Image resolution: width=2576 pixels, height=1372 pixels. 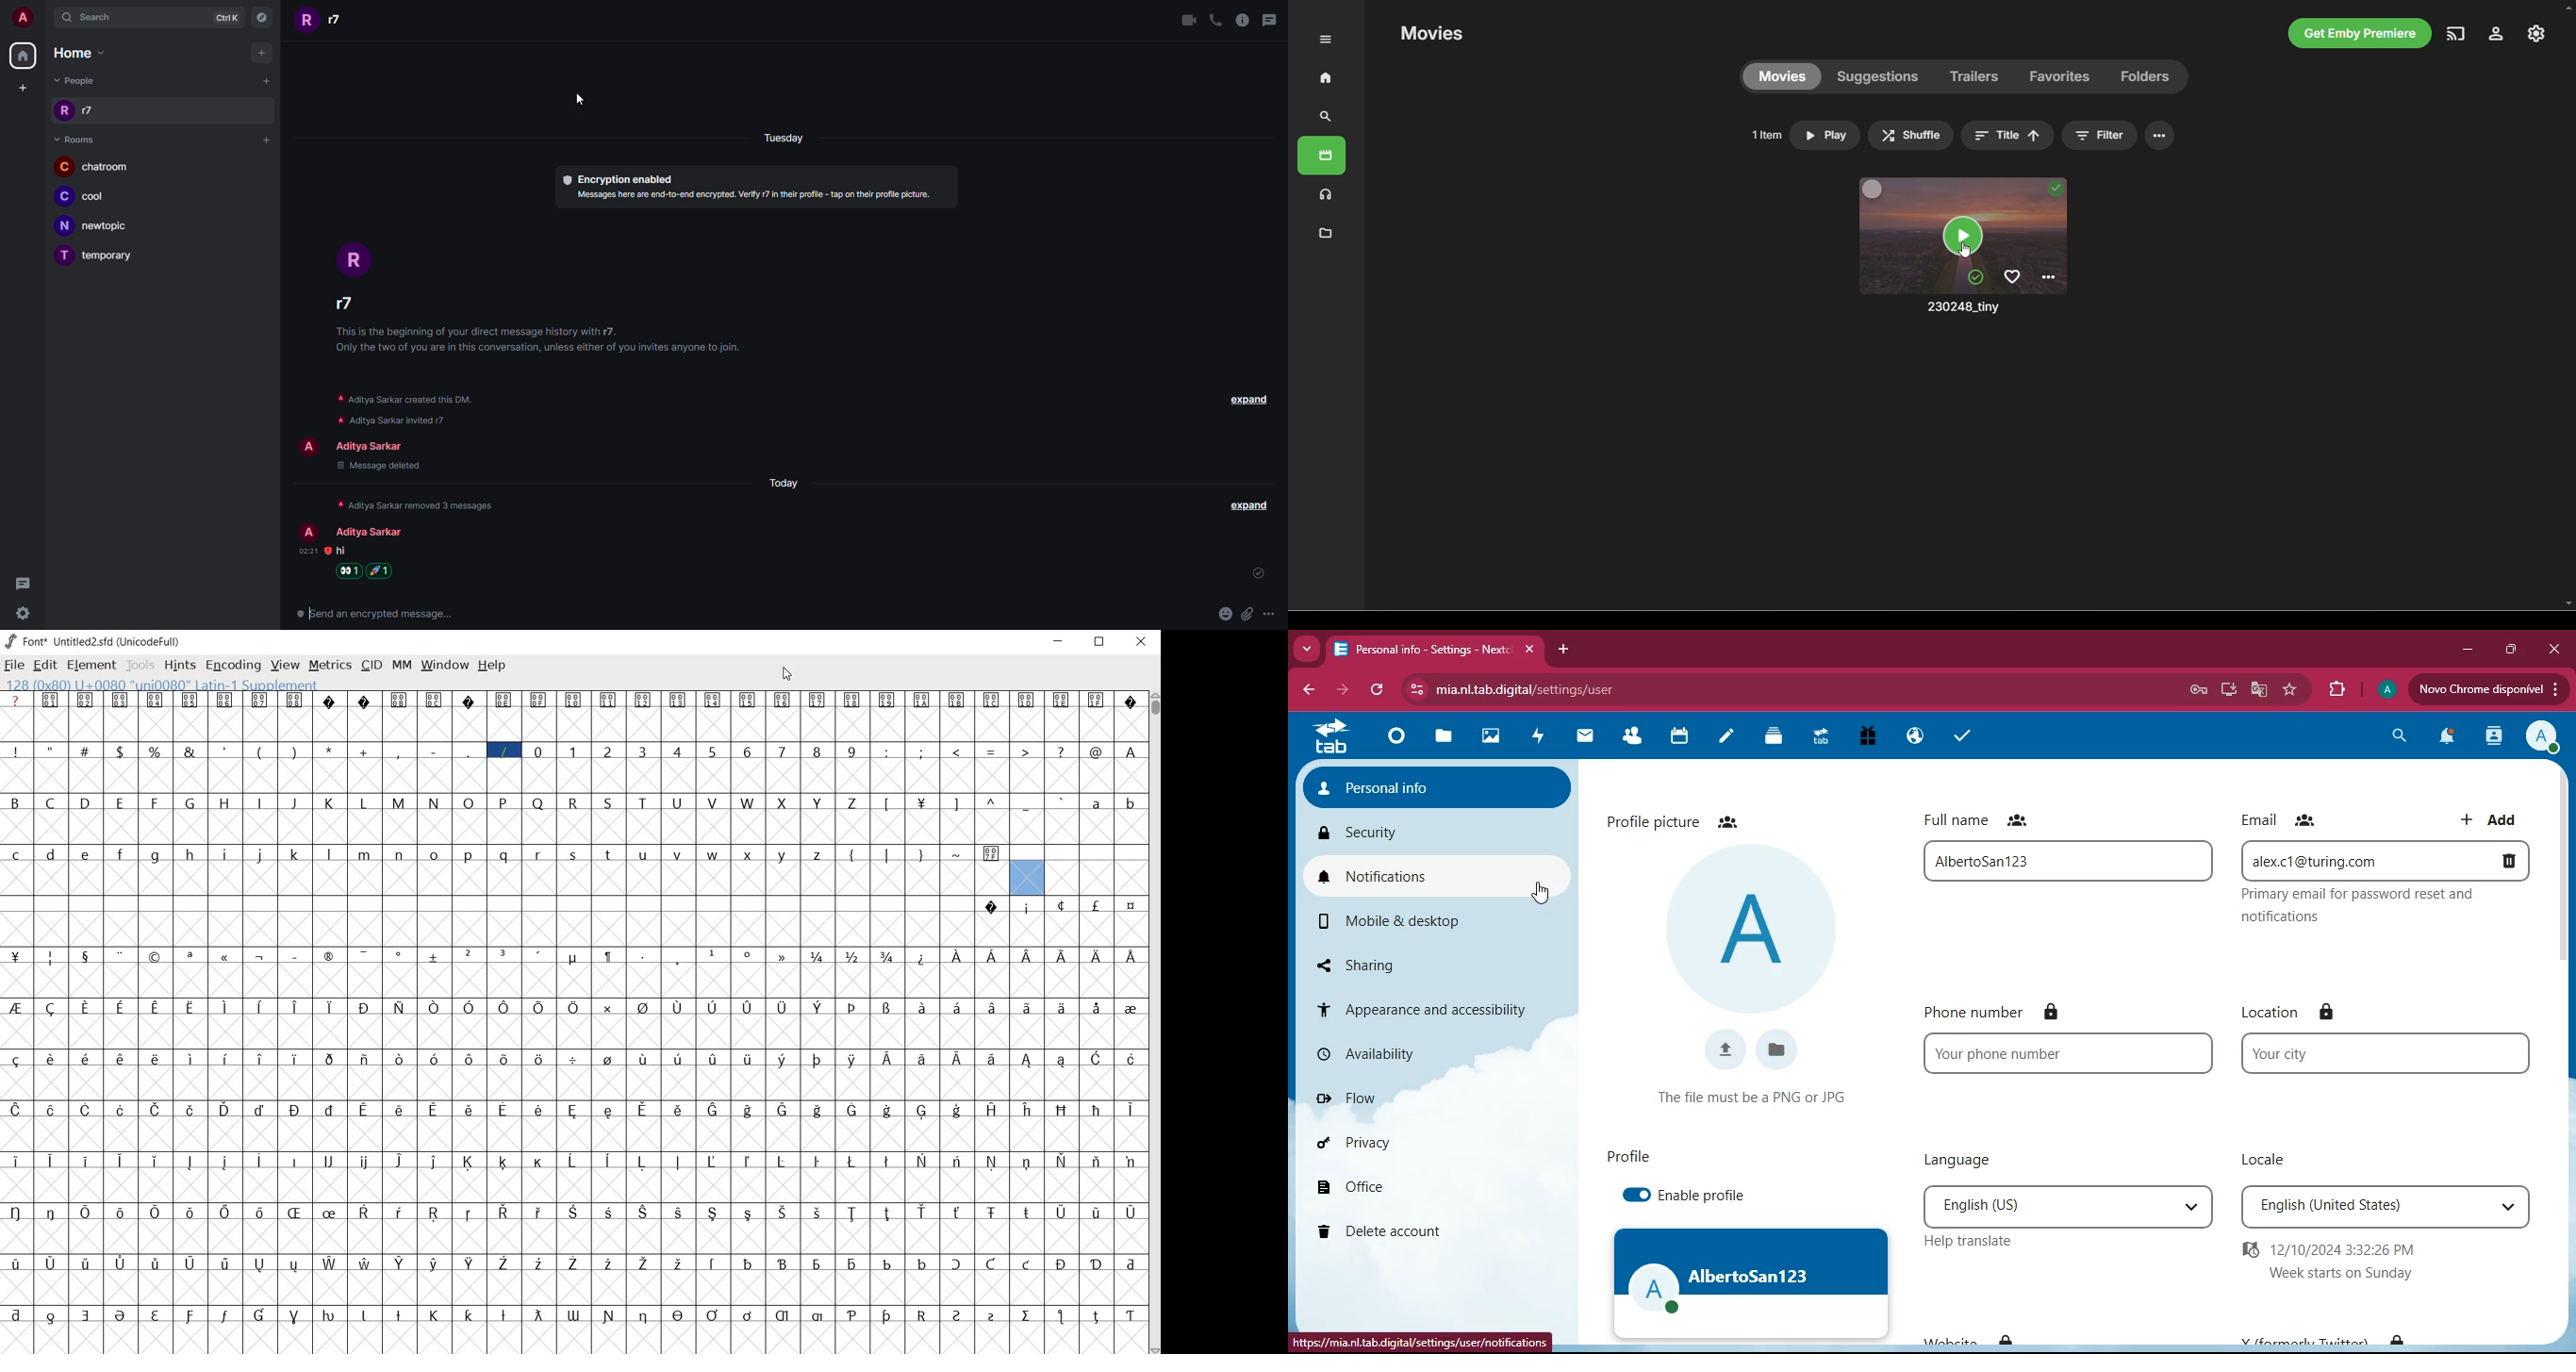 What do you see at coordinates (538, 1212) in the screenshot?
I see `glyph` at bounding box center [538, 1212].